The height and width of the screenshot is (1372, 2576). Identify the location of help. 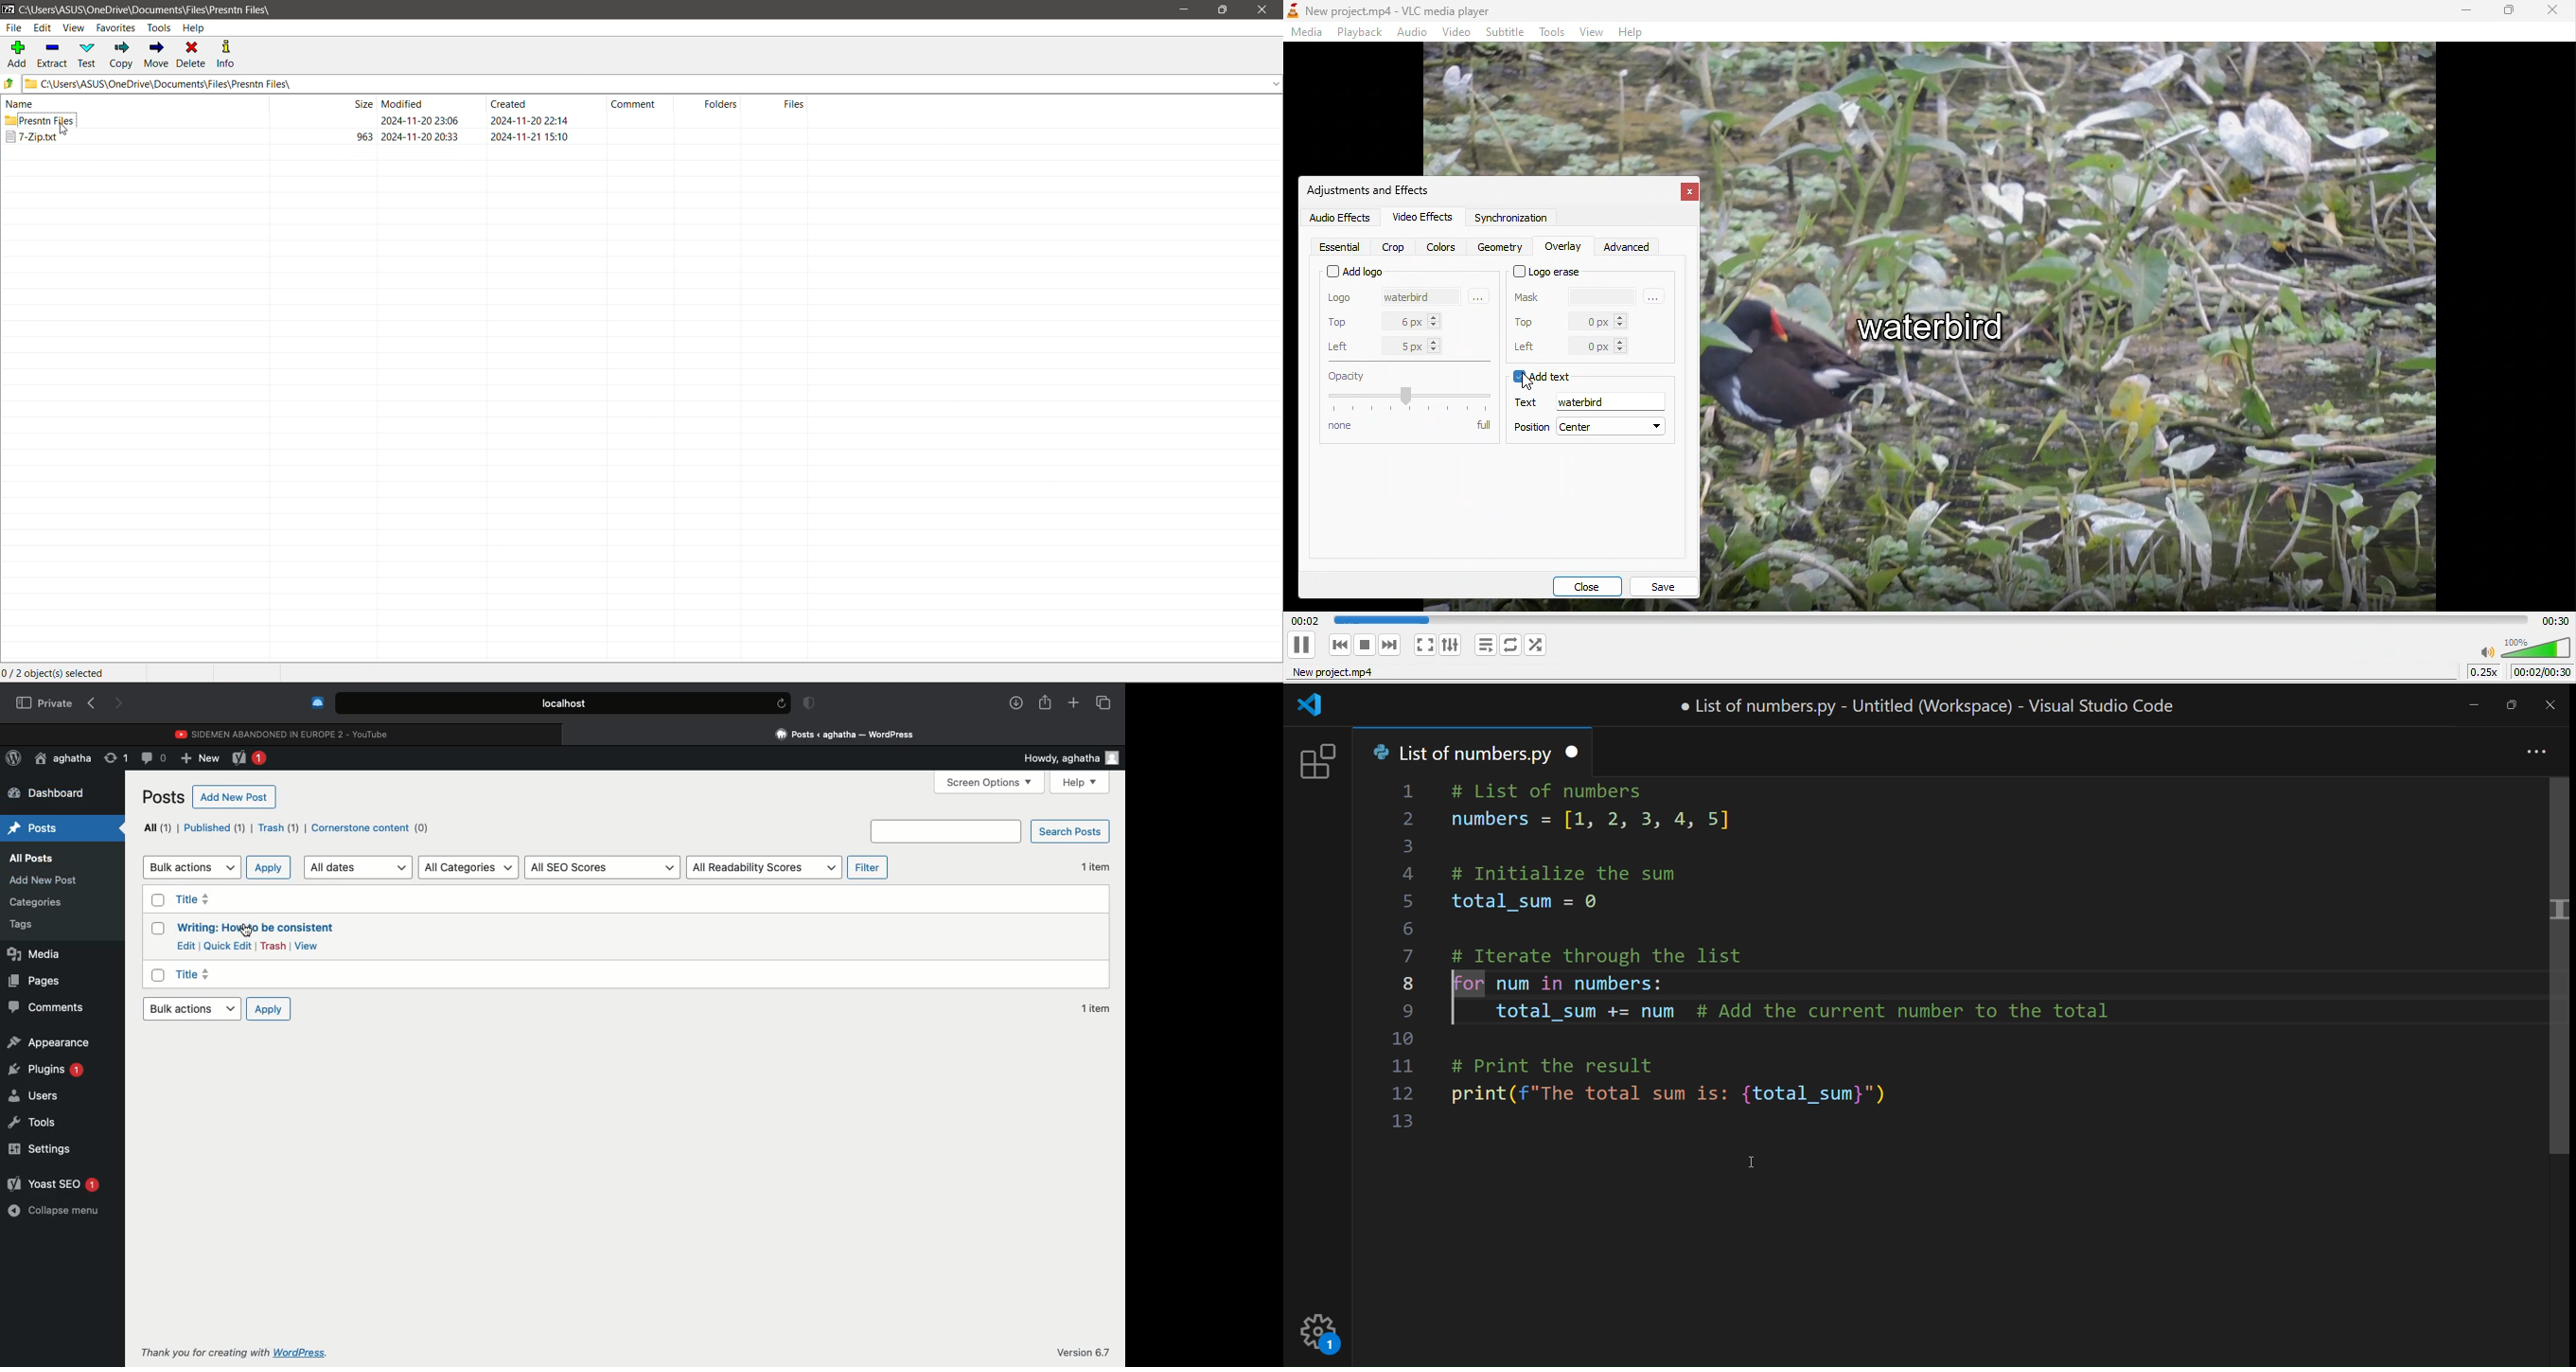
(1636, 31).